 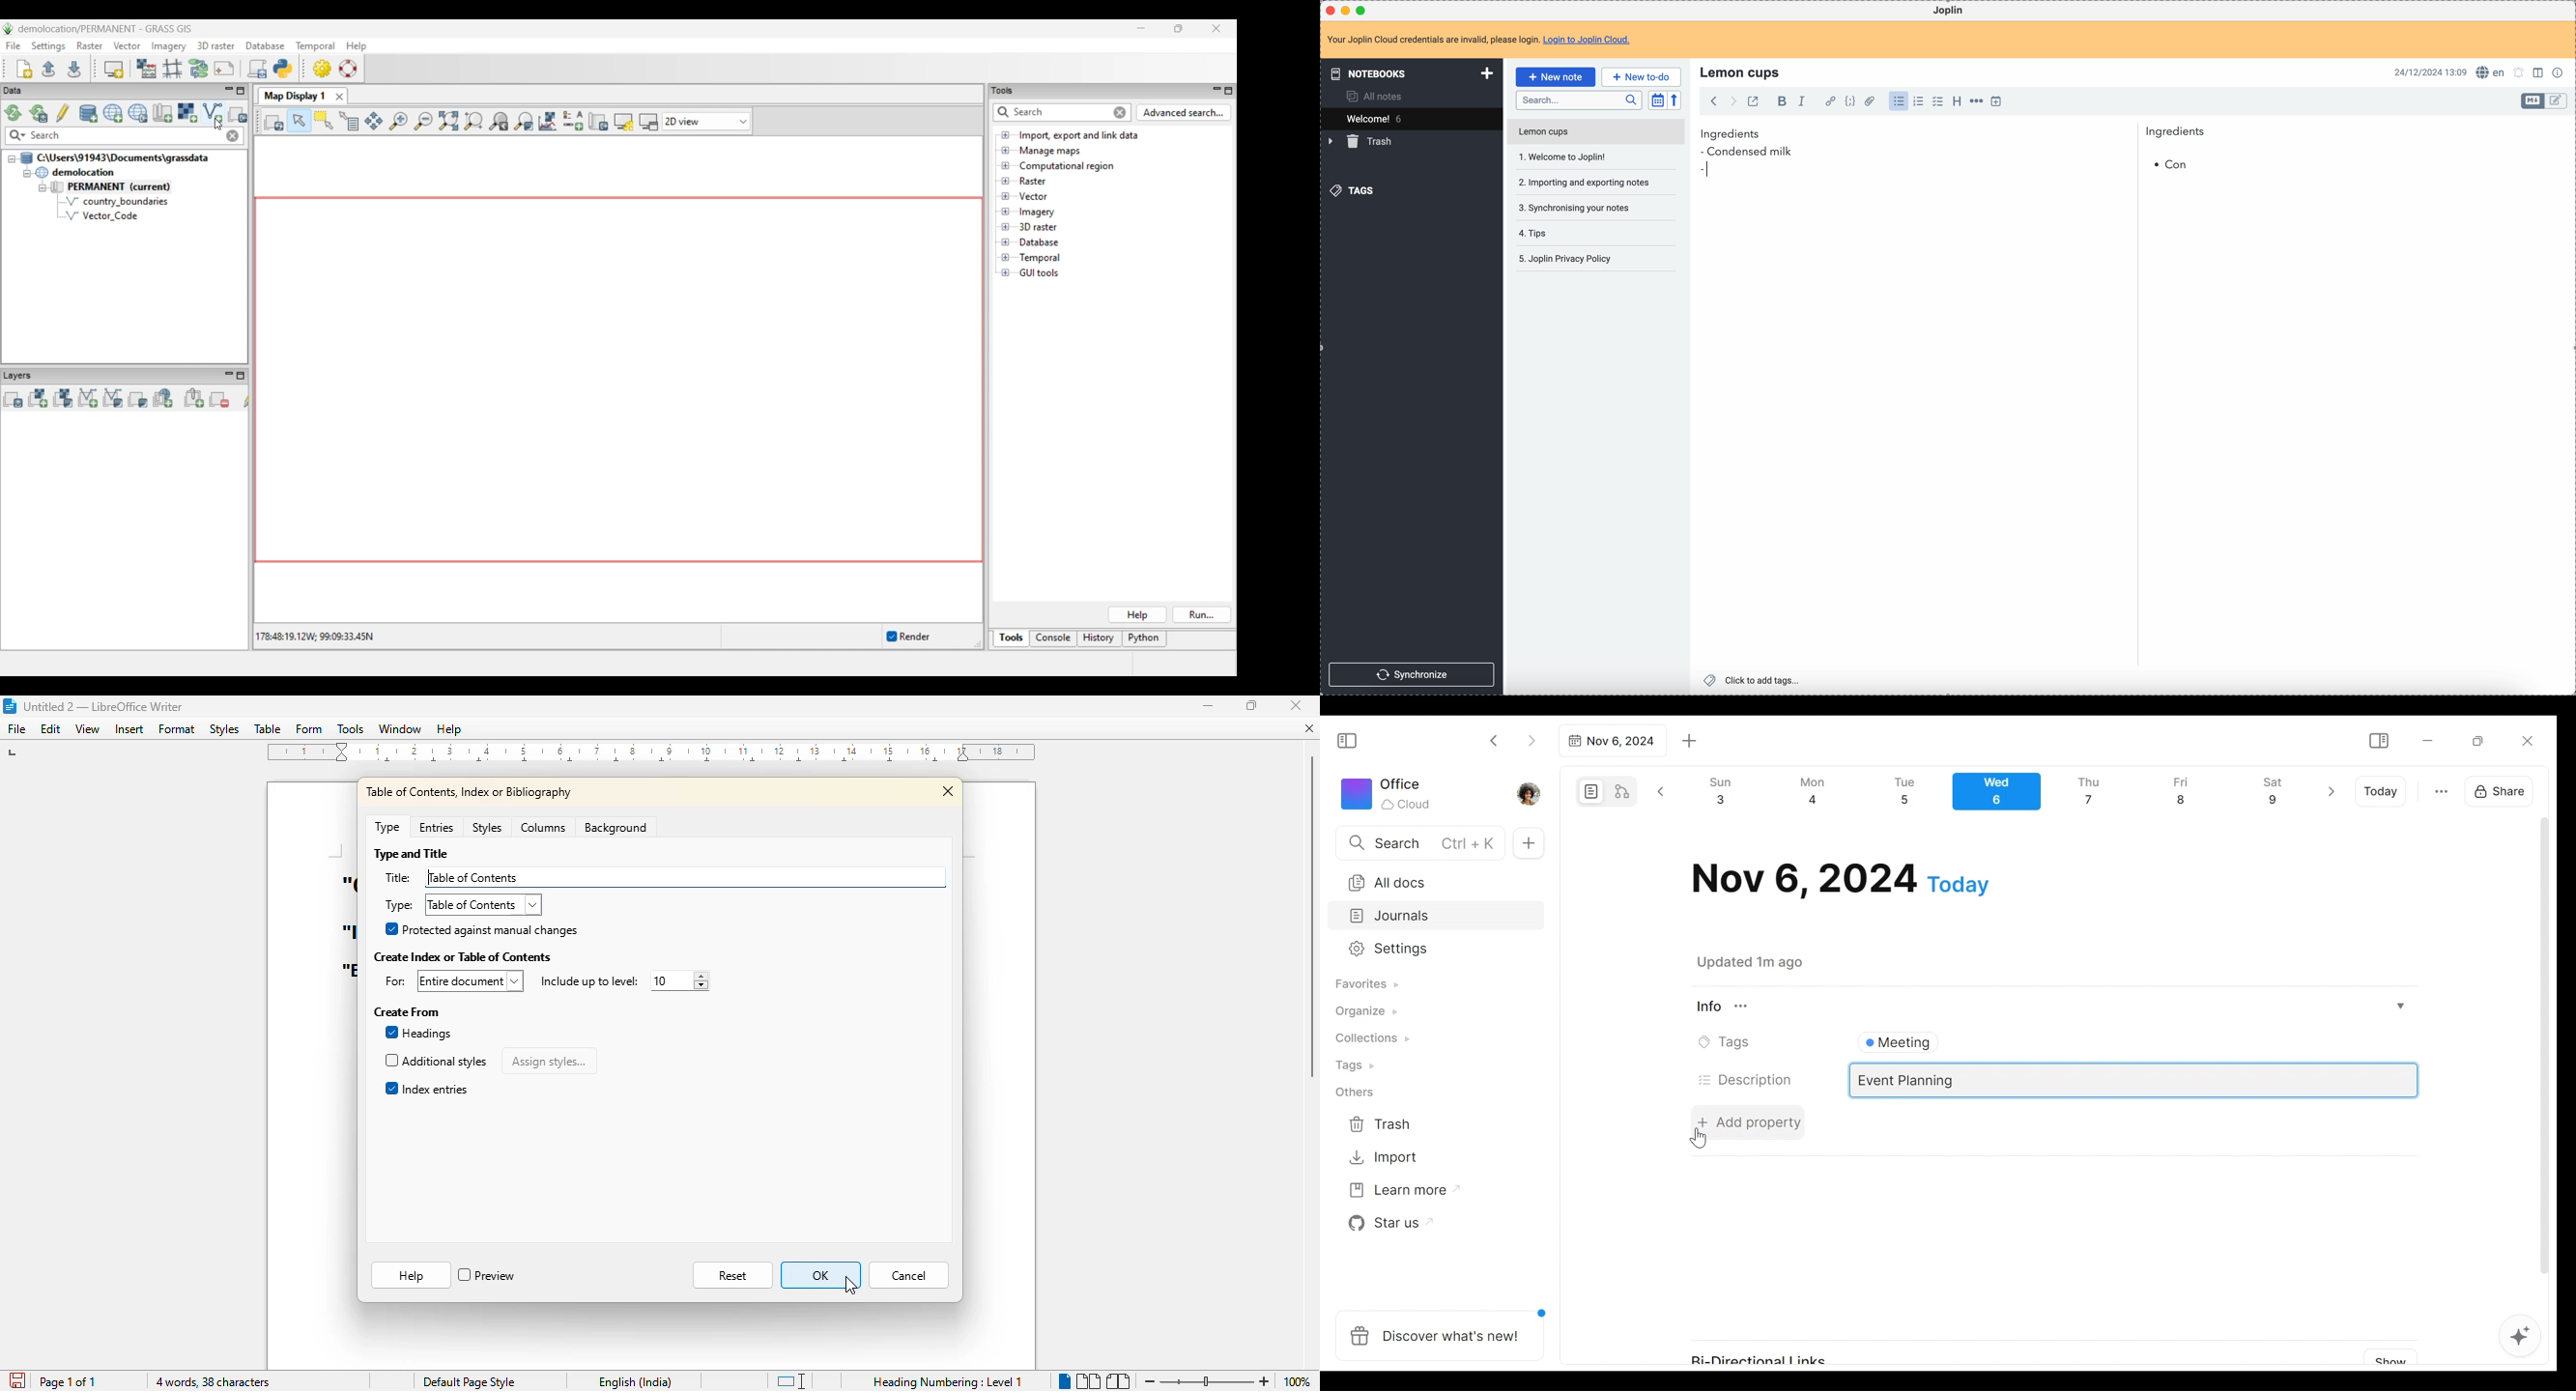 What do you see at coordinates (1802, 100) in the screenshot?
I see `italic` at bounding box center [1802, 100].